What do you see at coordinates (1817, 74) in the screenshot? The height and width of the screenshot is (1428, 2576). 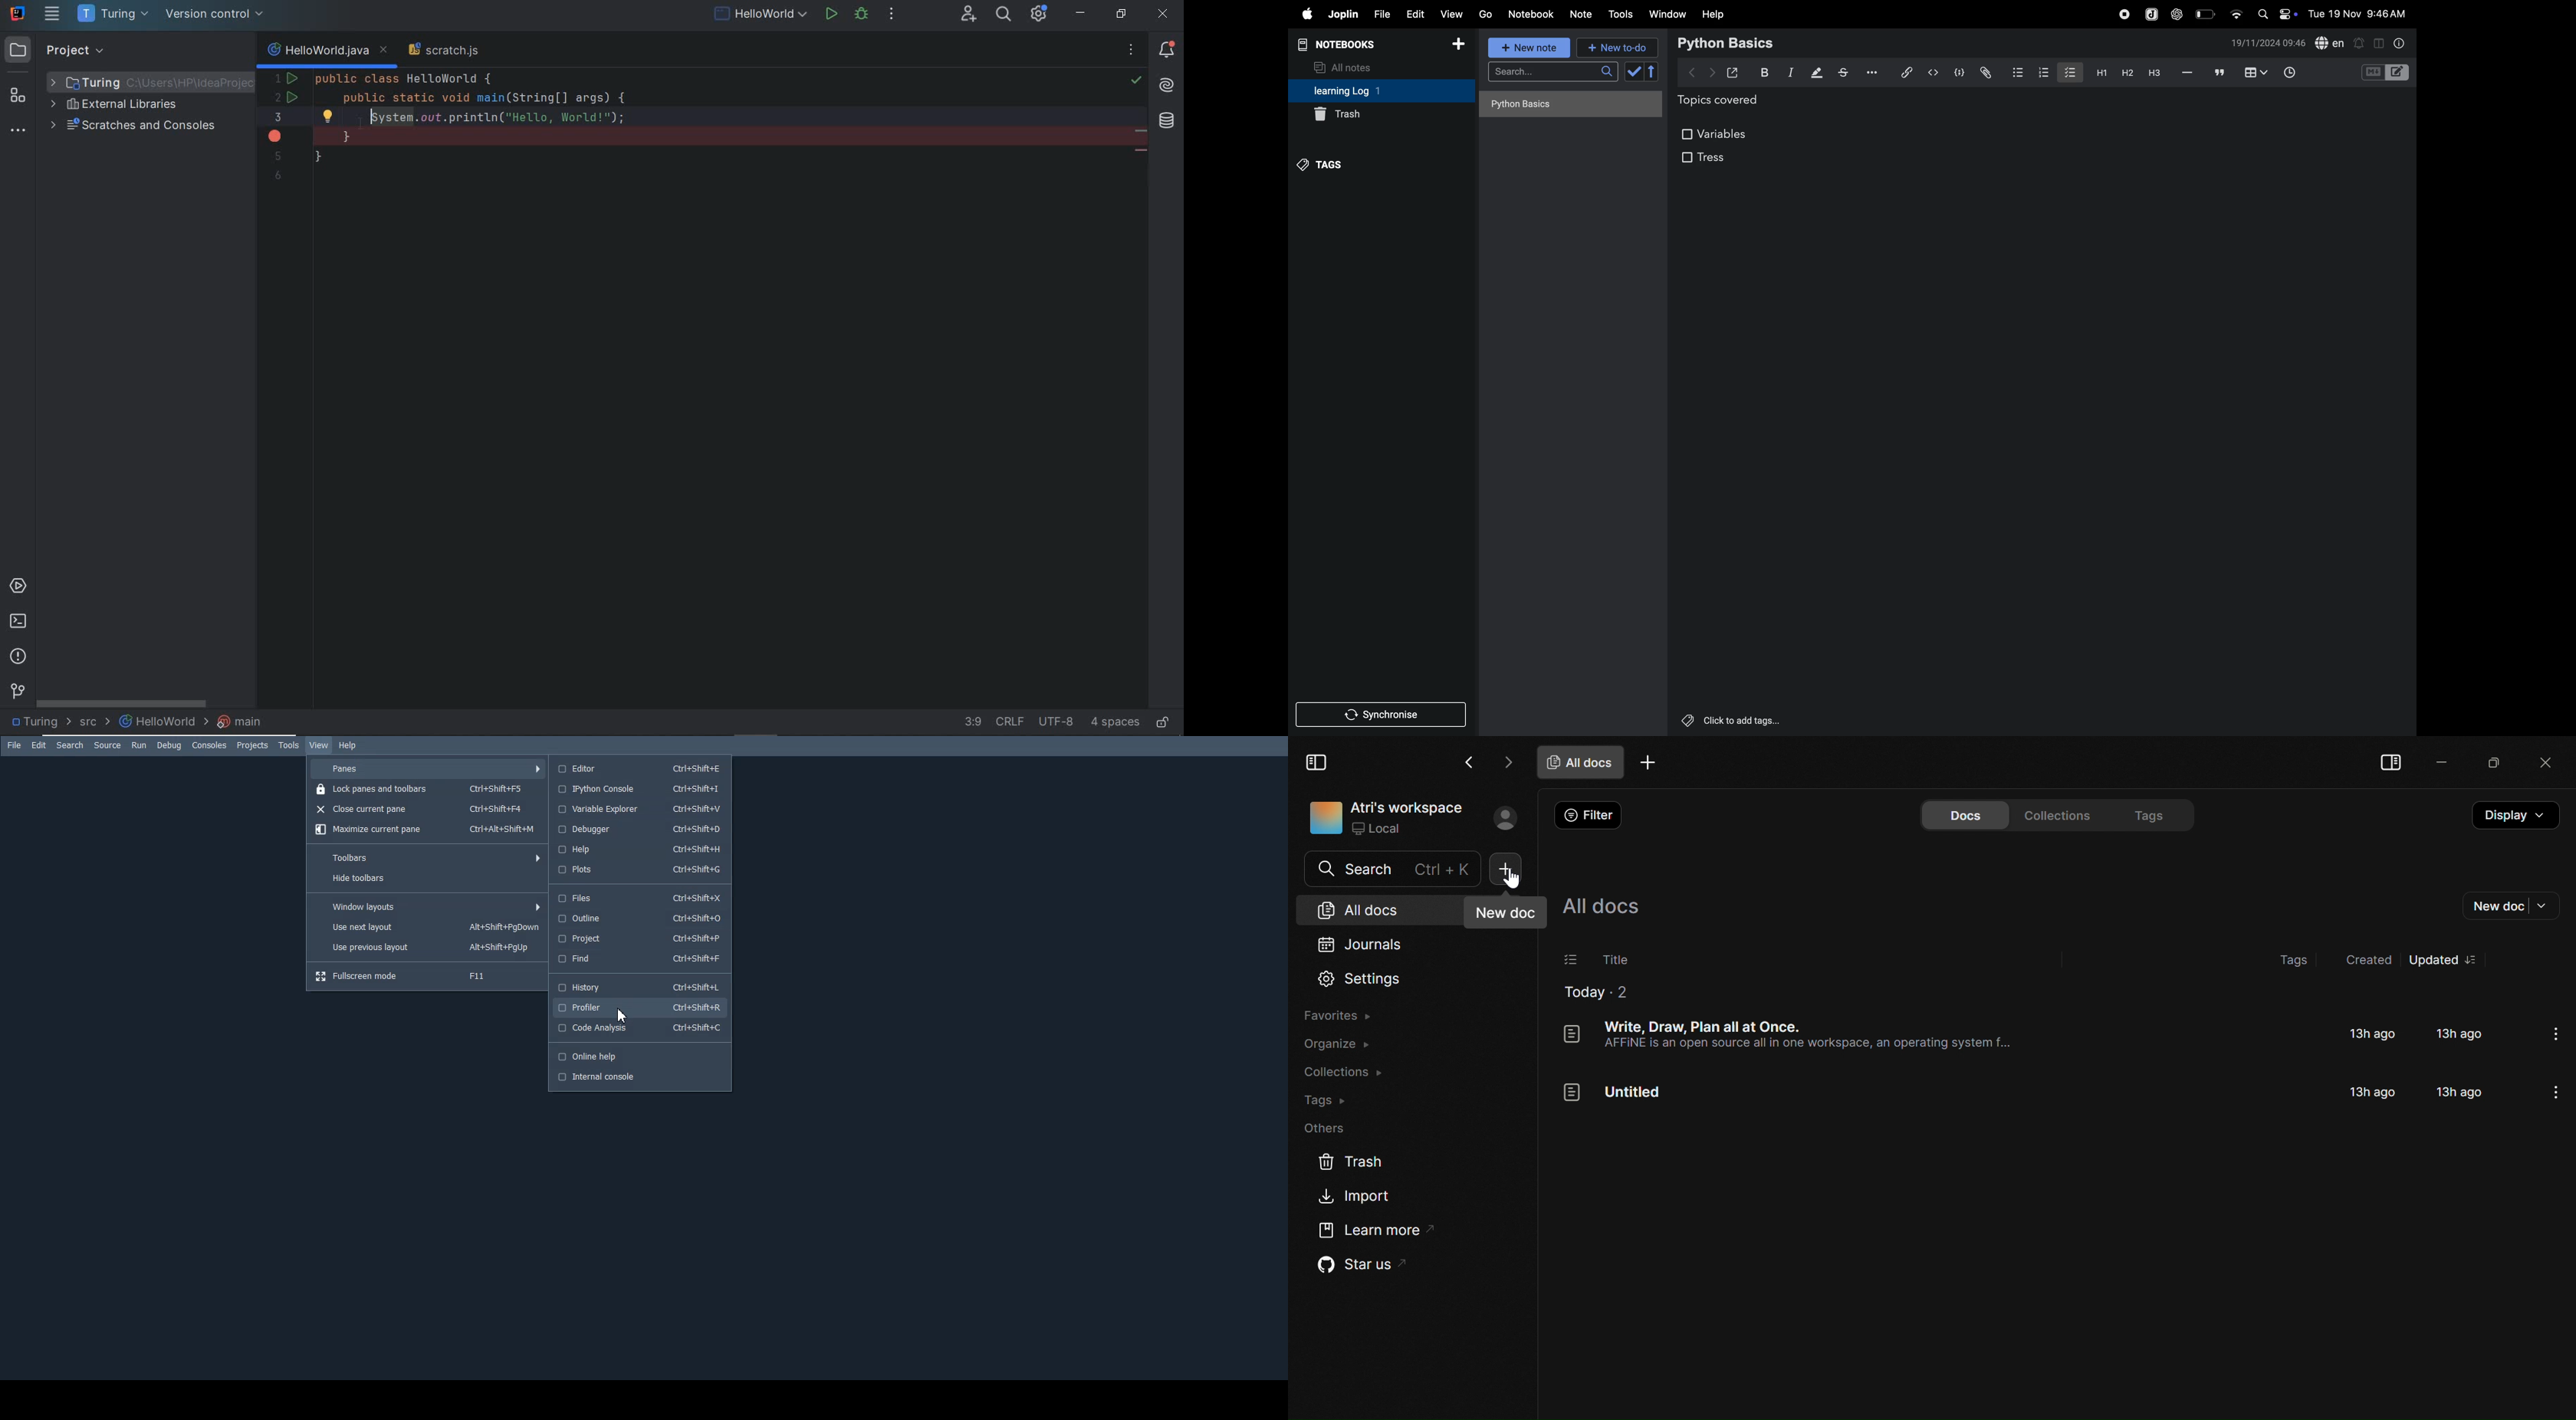 I see `displaying` at bounding box center [1817, 74].